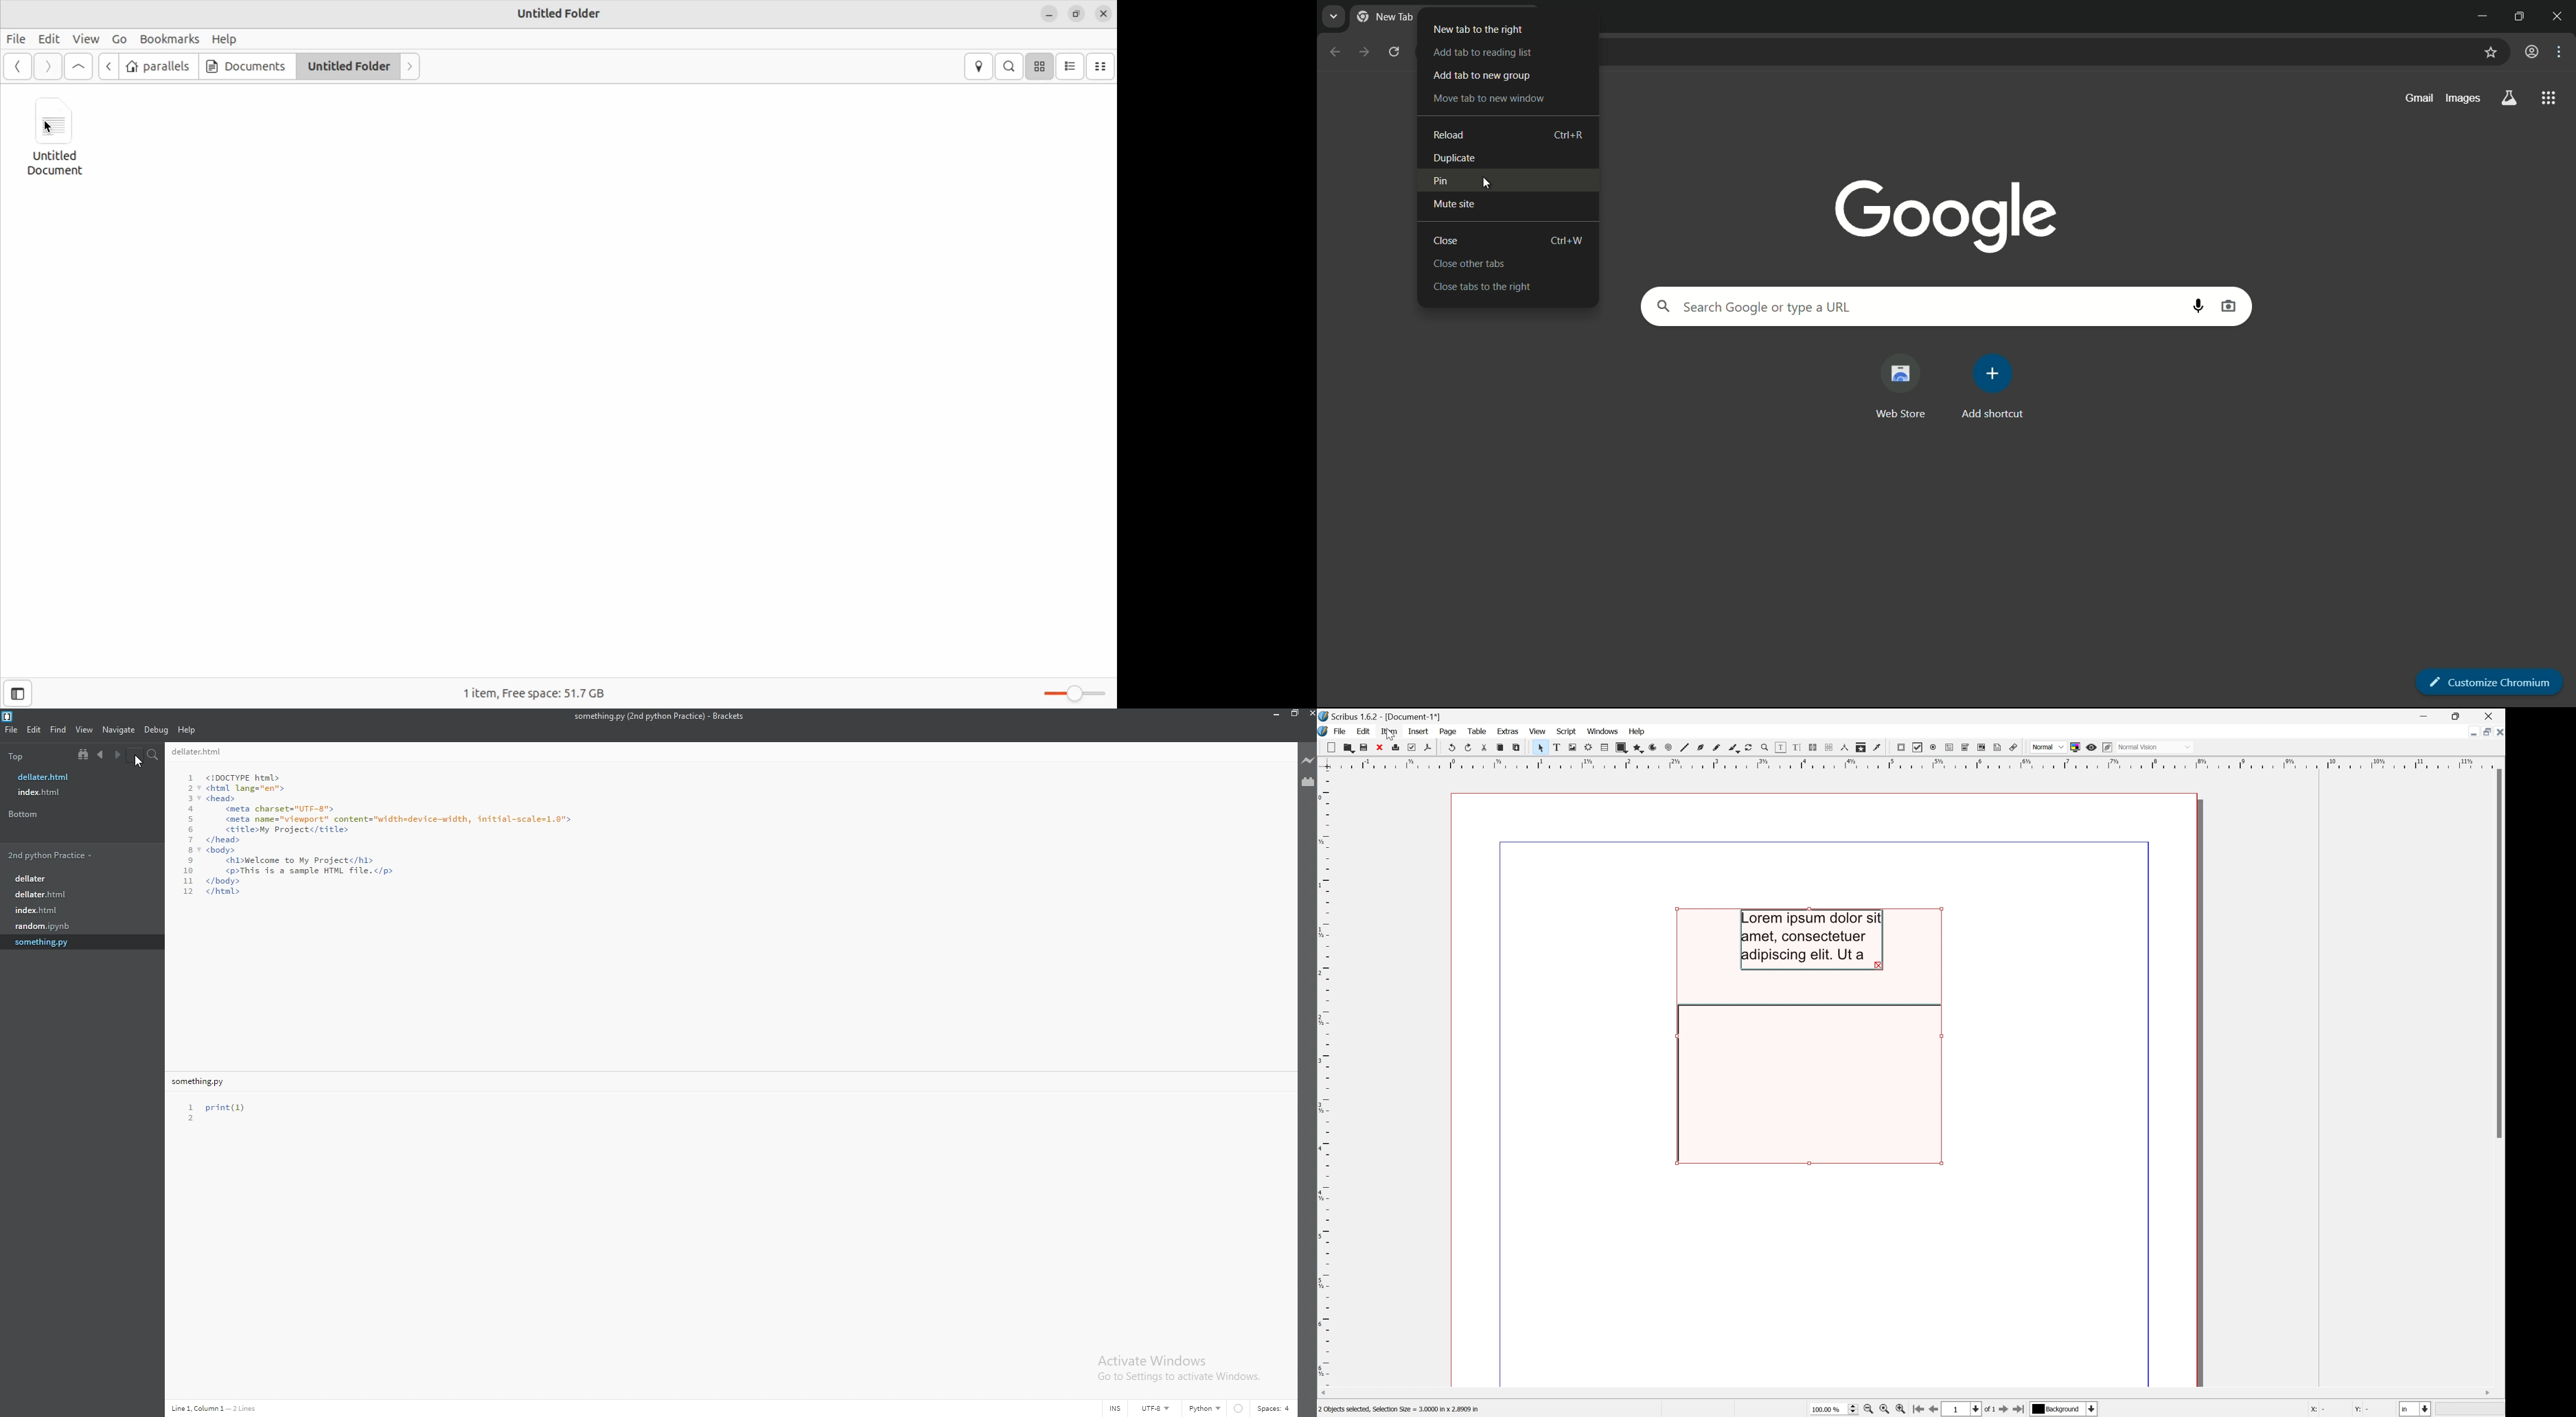 This screenshot has height=1428, width=2576. I want to click on Edit, so click(1362, 732).